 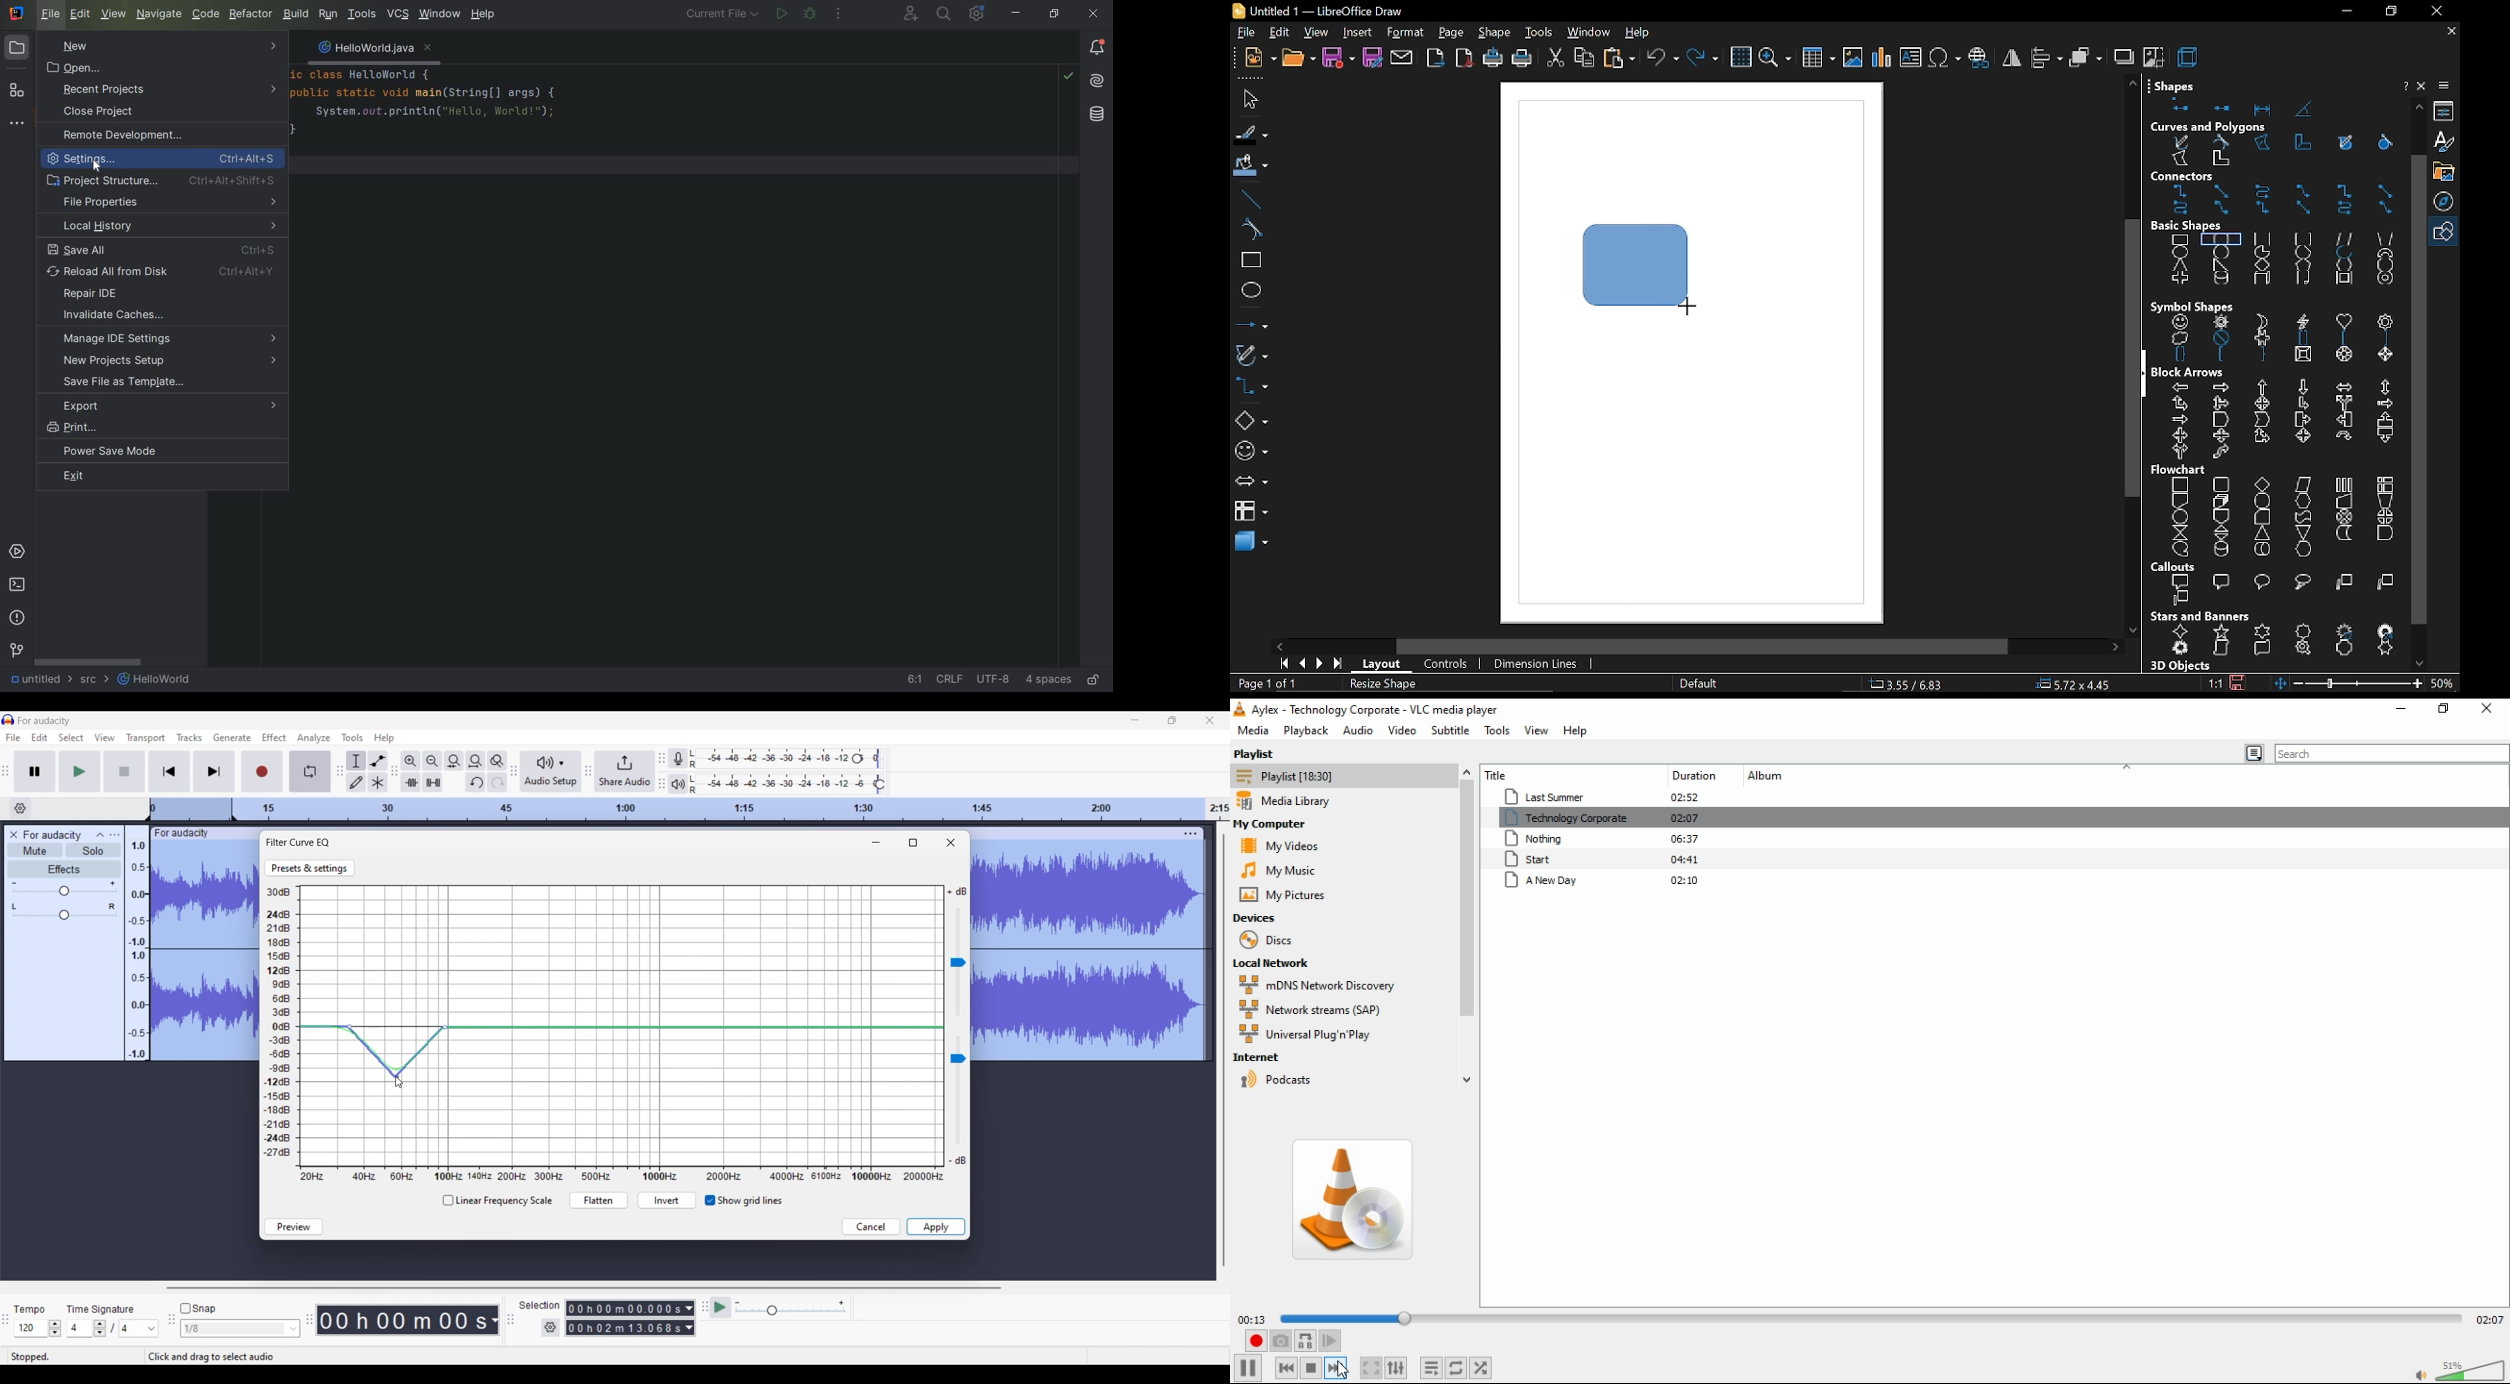 What do you see at coordinates (205, 952) in the screenshot?
I see `Track selected` at bounding box center [205, 952].